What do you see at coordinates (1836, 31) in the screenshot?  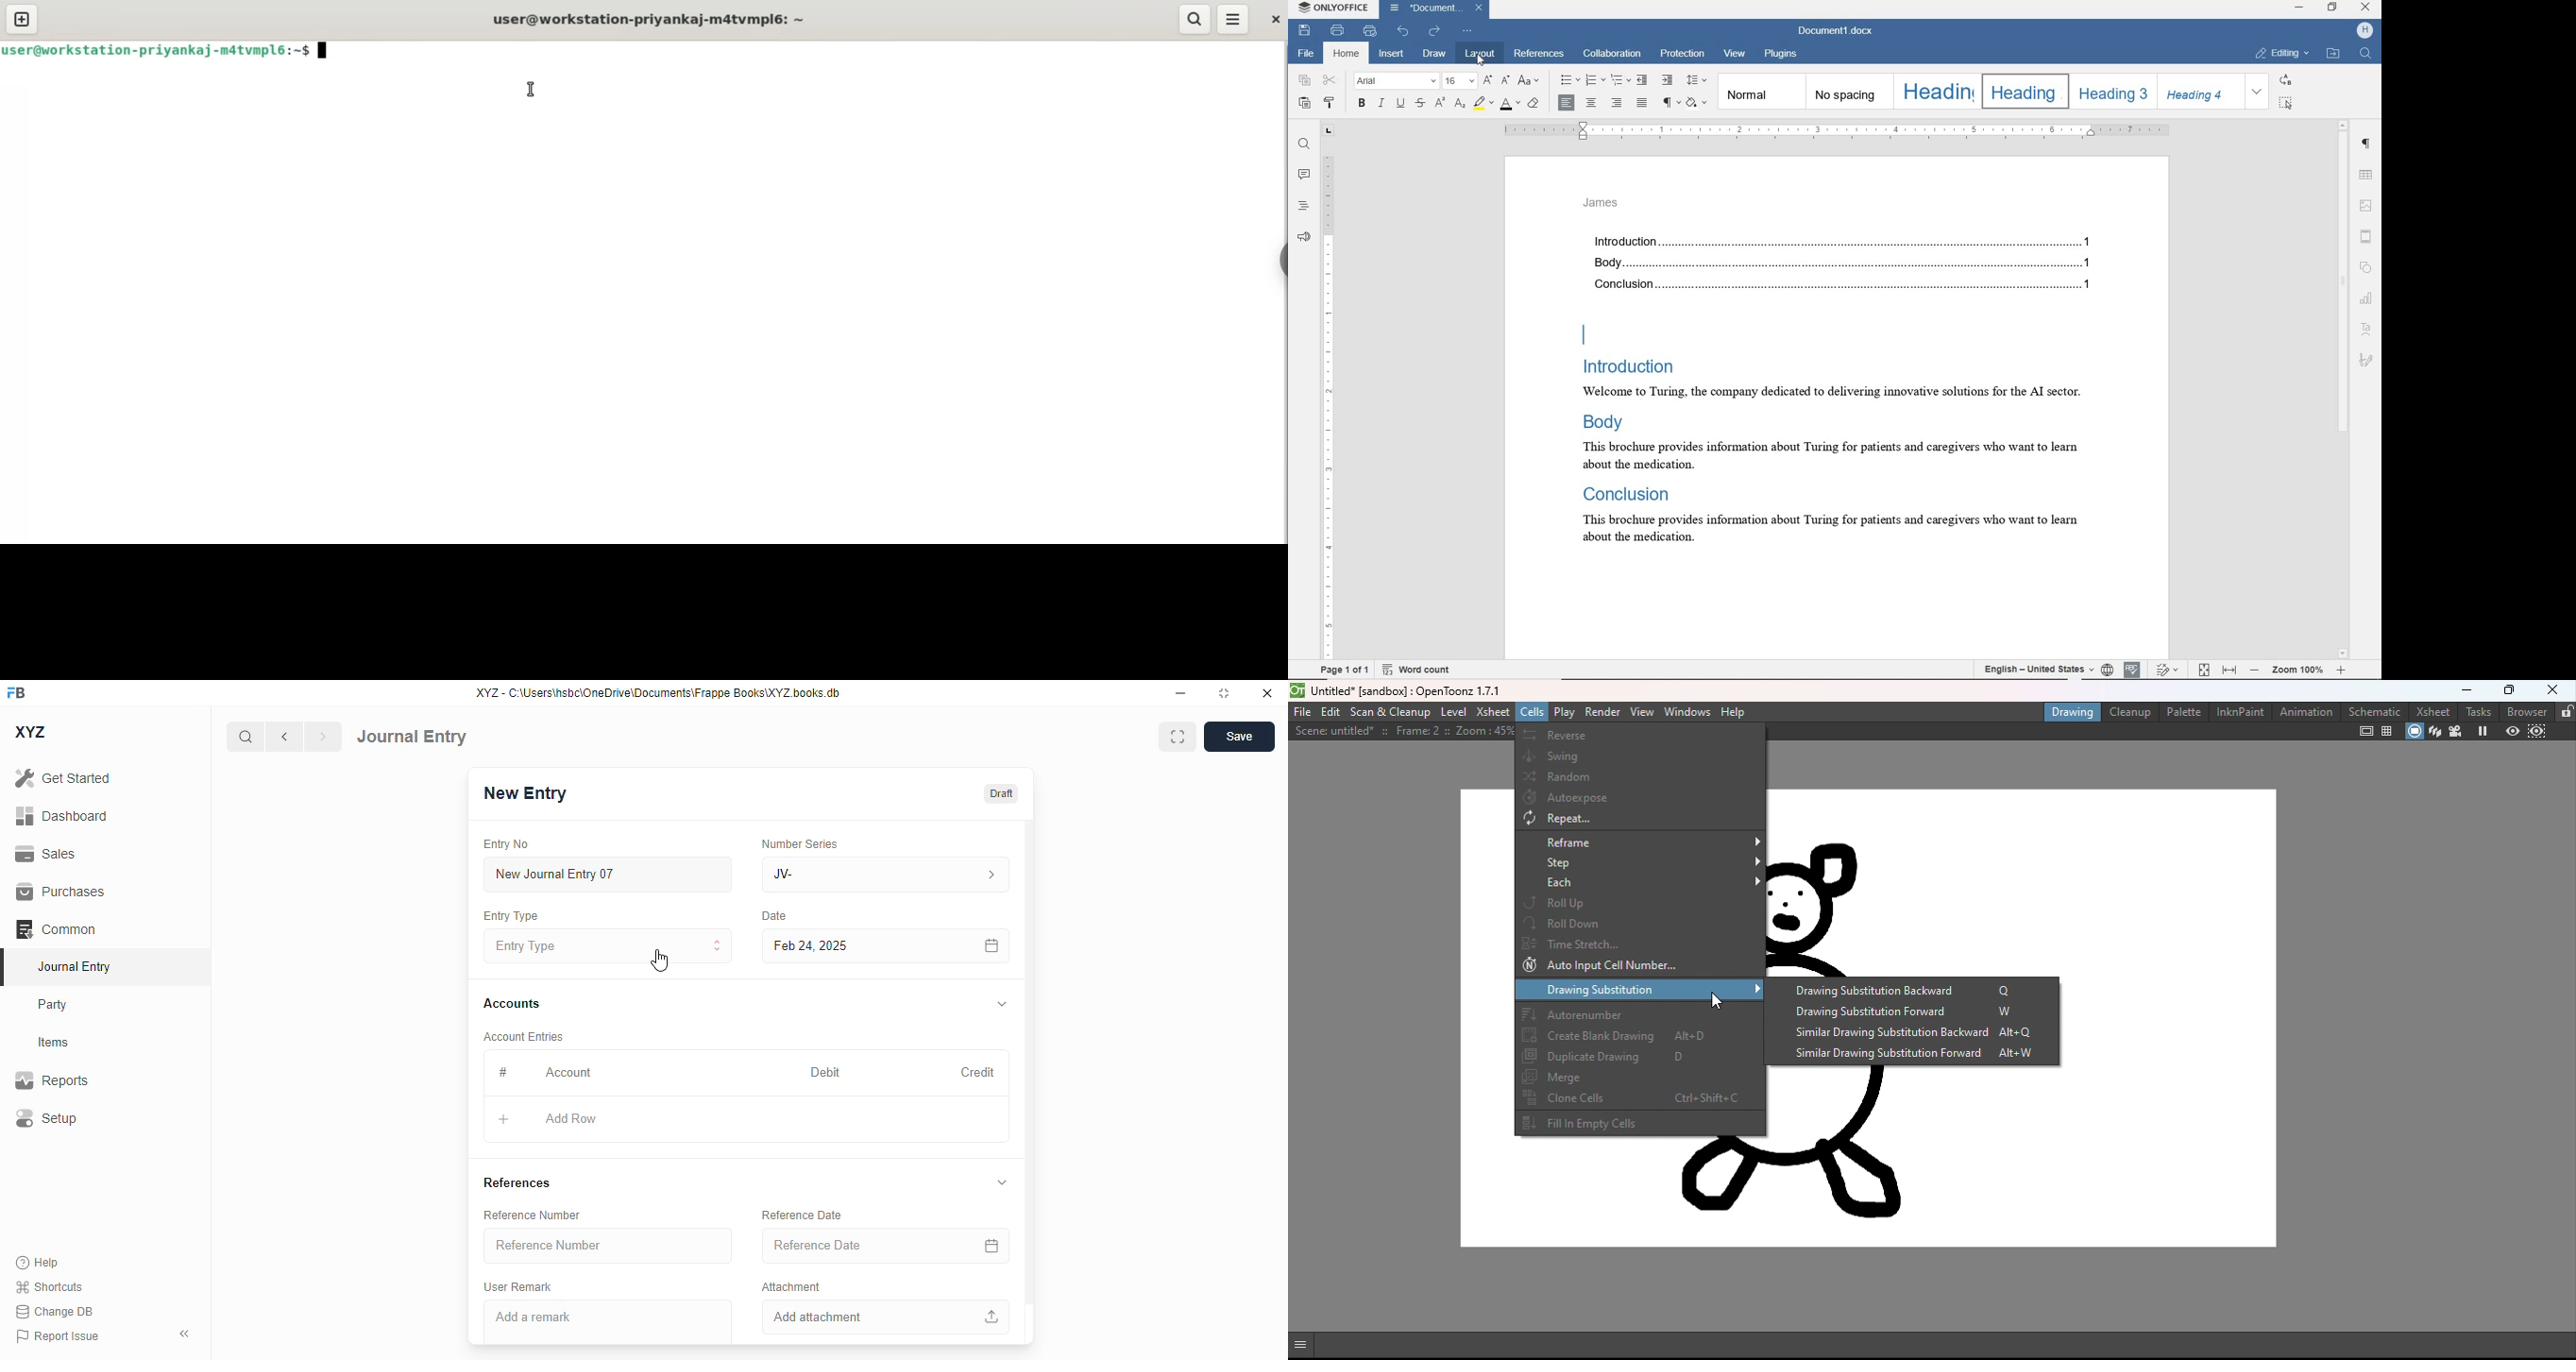 I see `document name` at bounding box center [1836, 31].